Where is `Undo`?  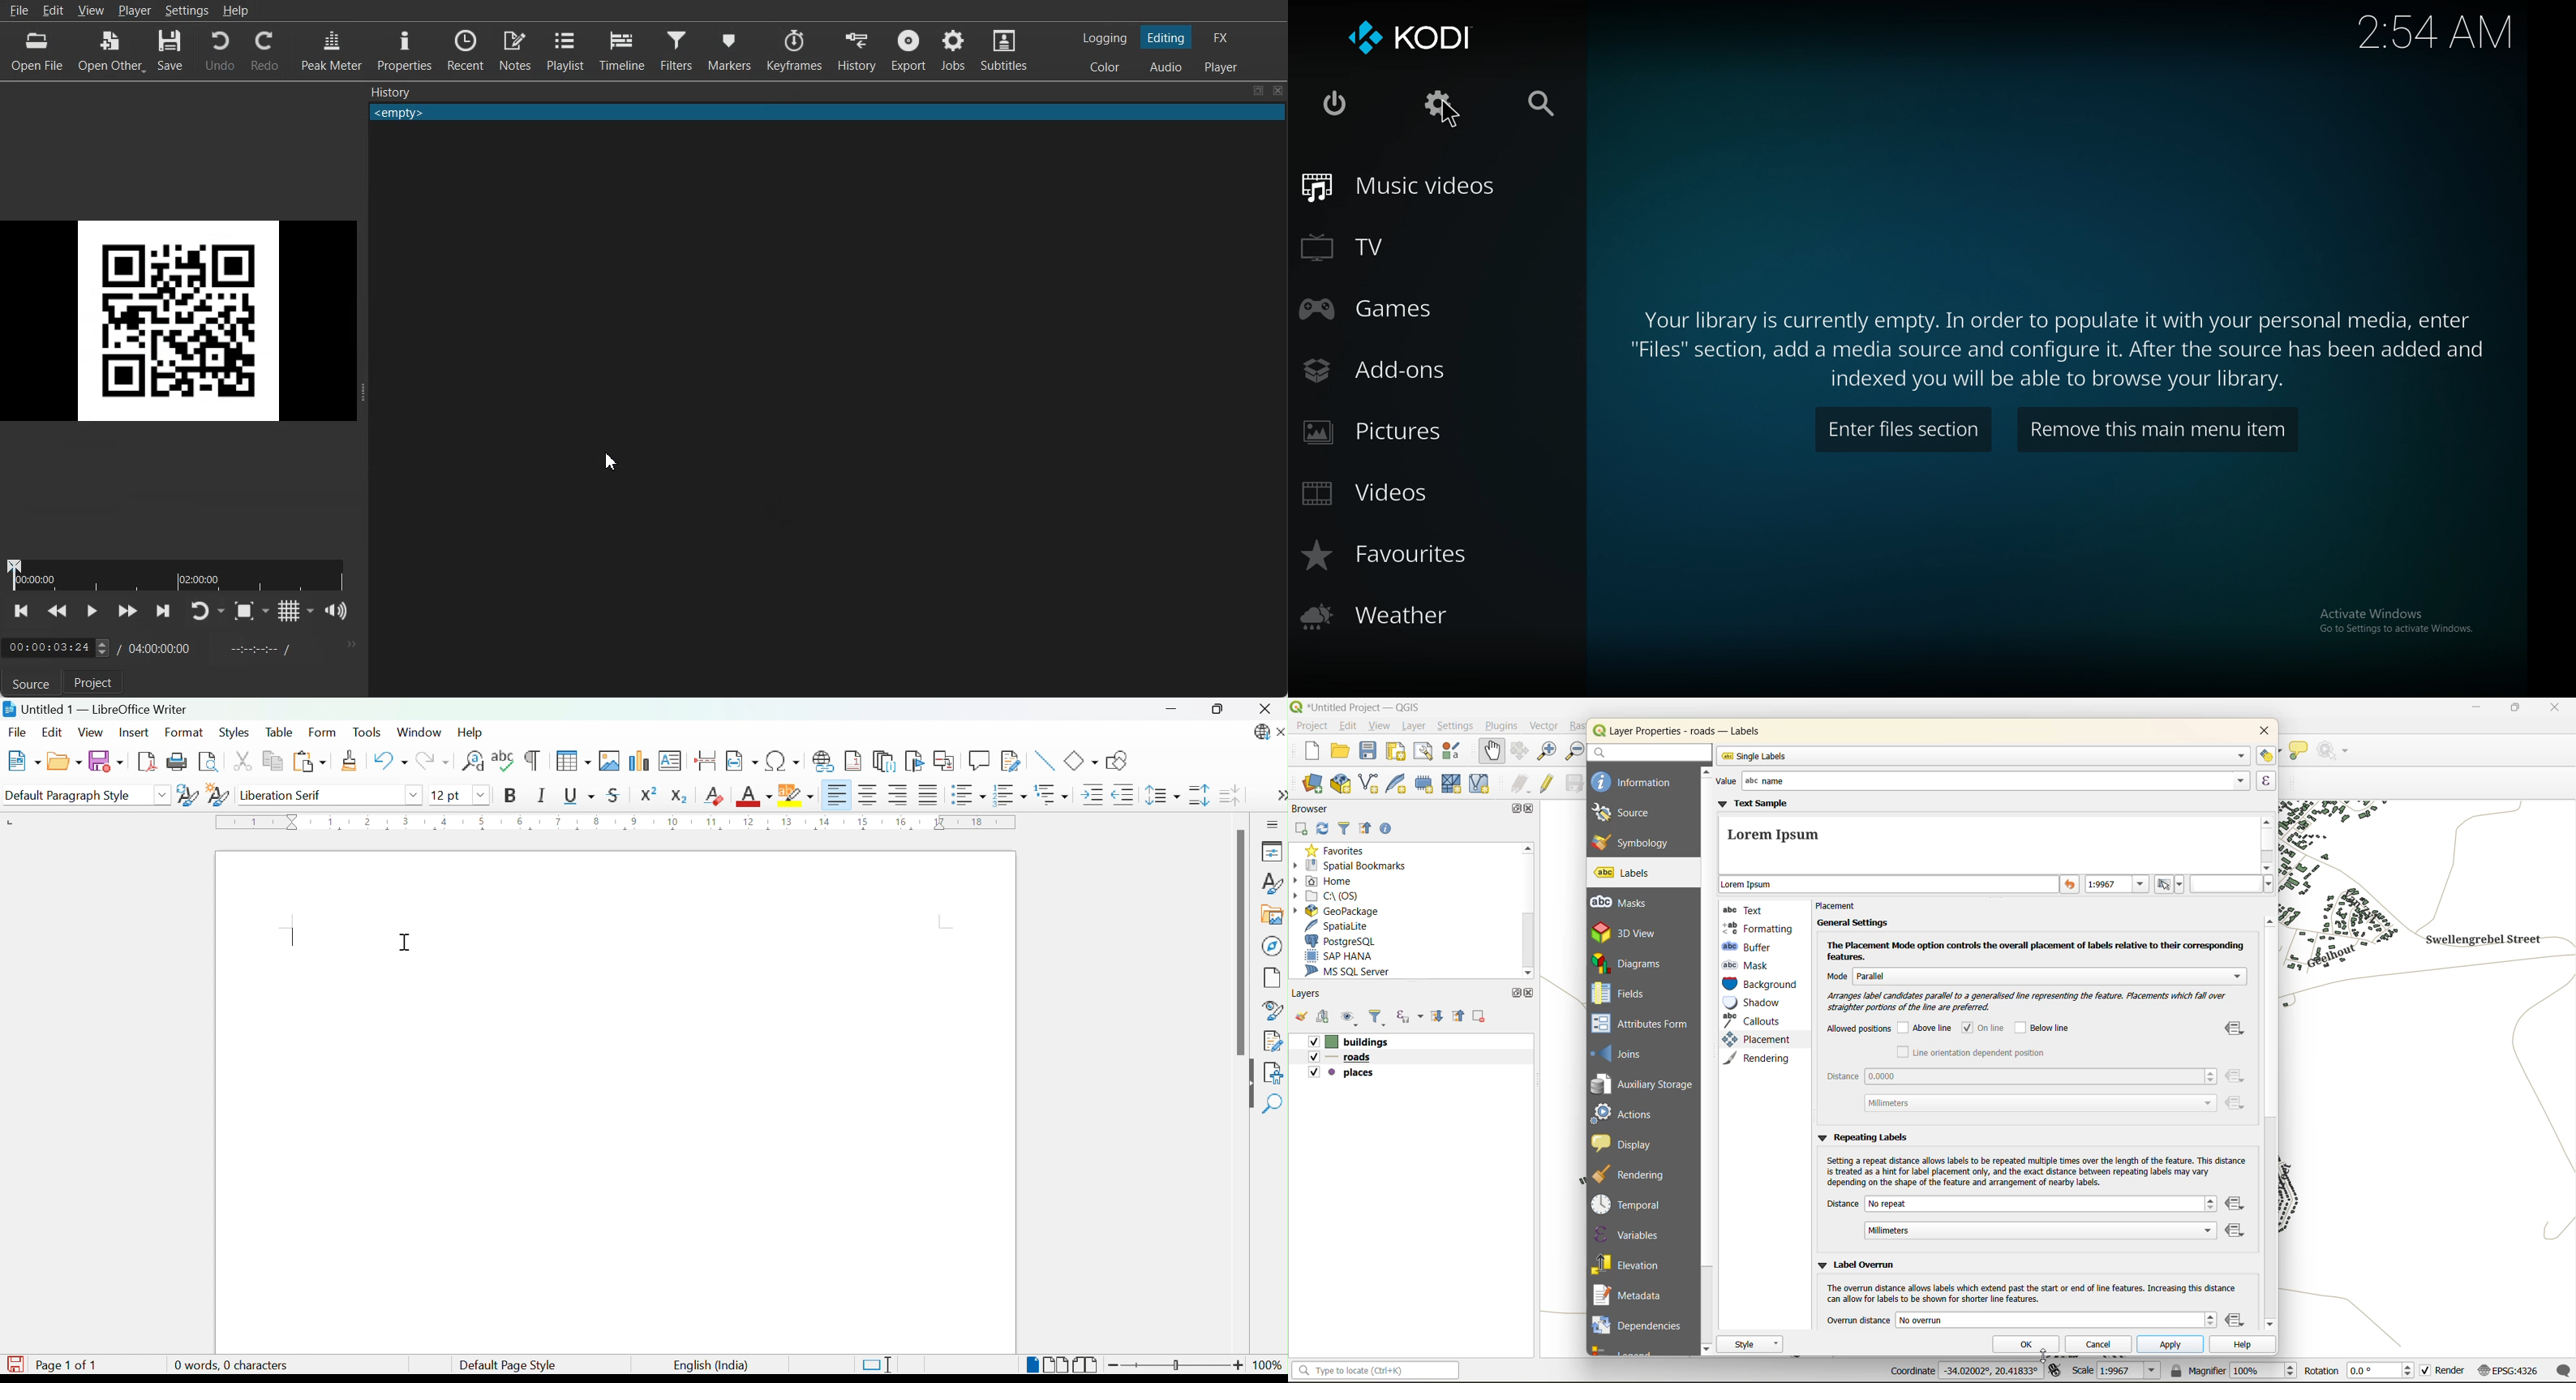
Undo is located at coordinates (220, 50).